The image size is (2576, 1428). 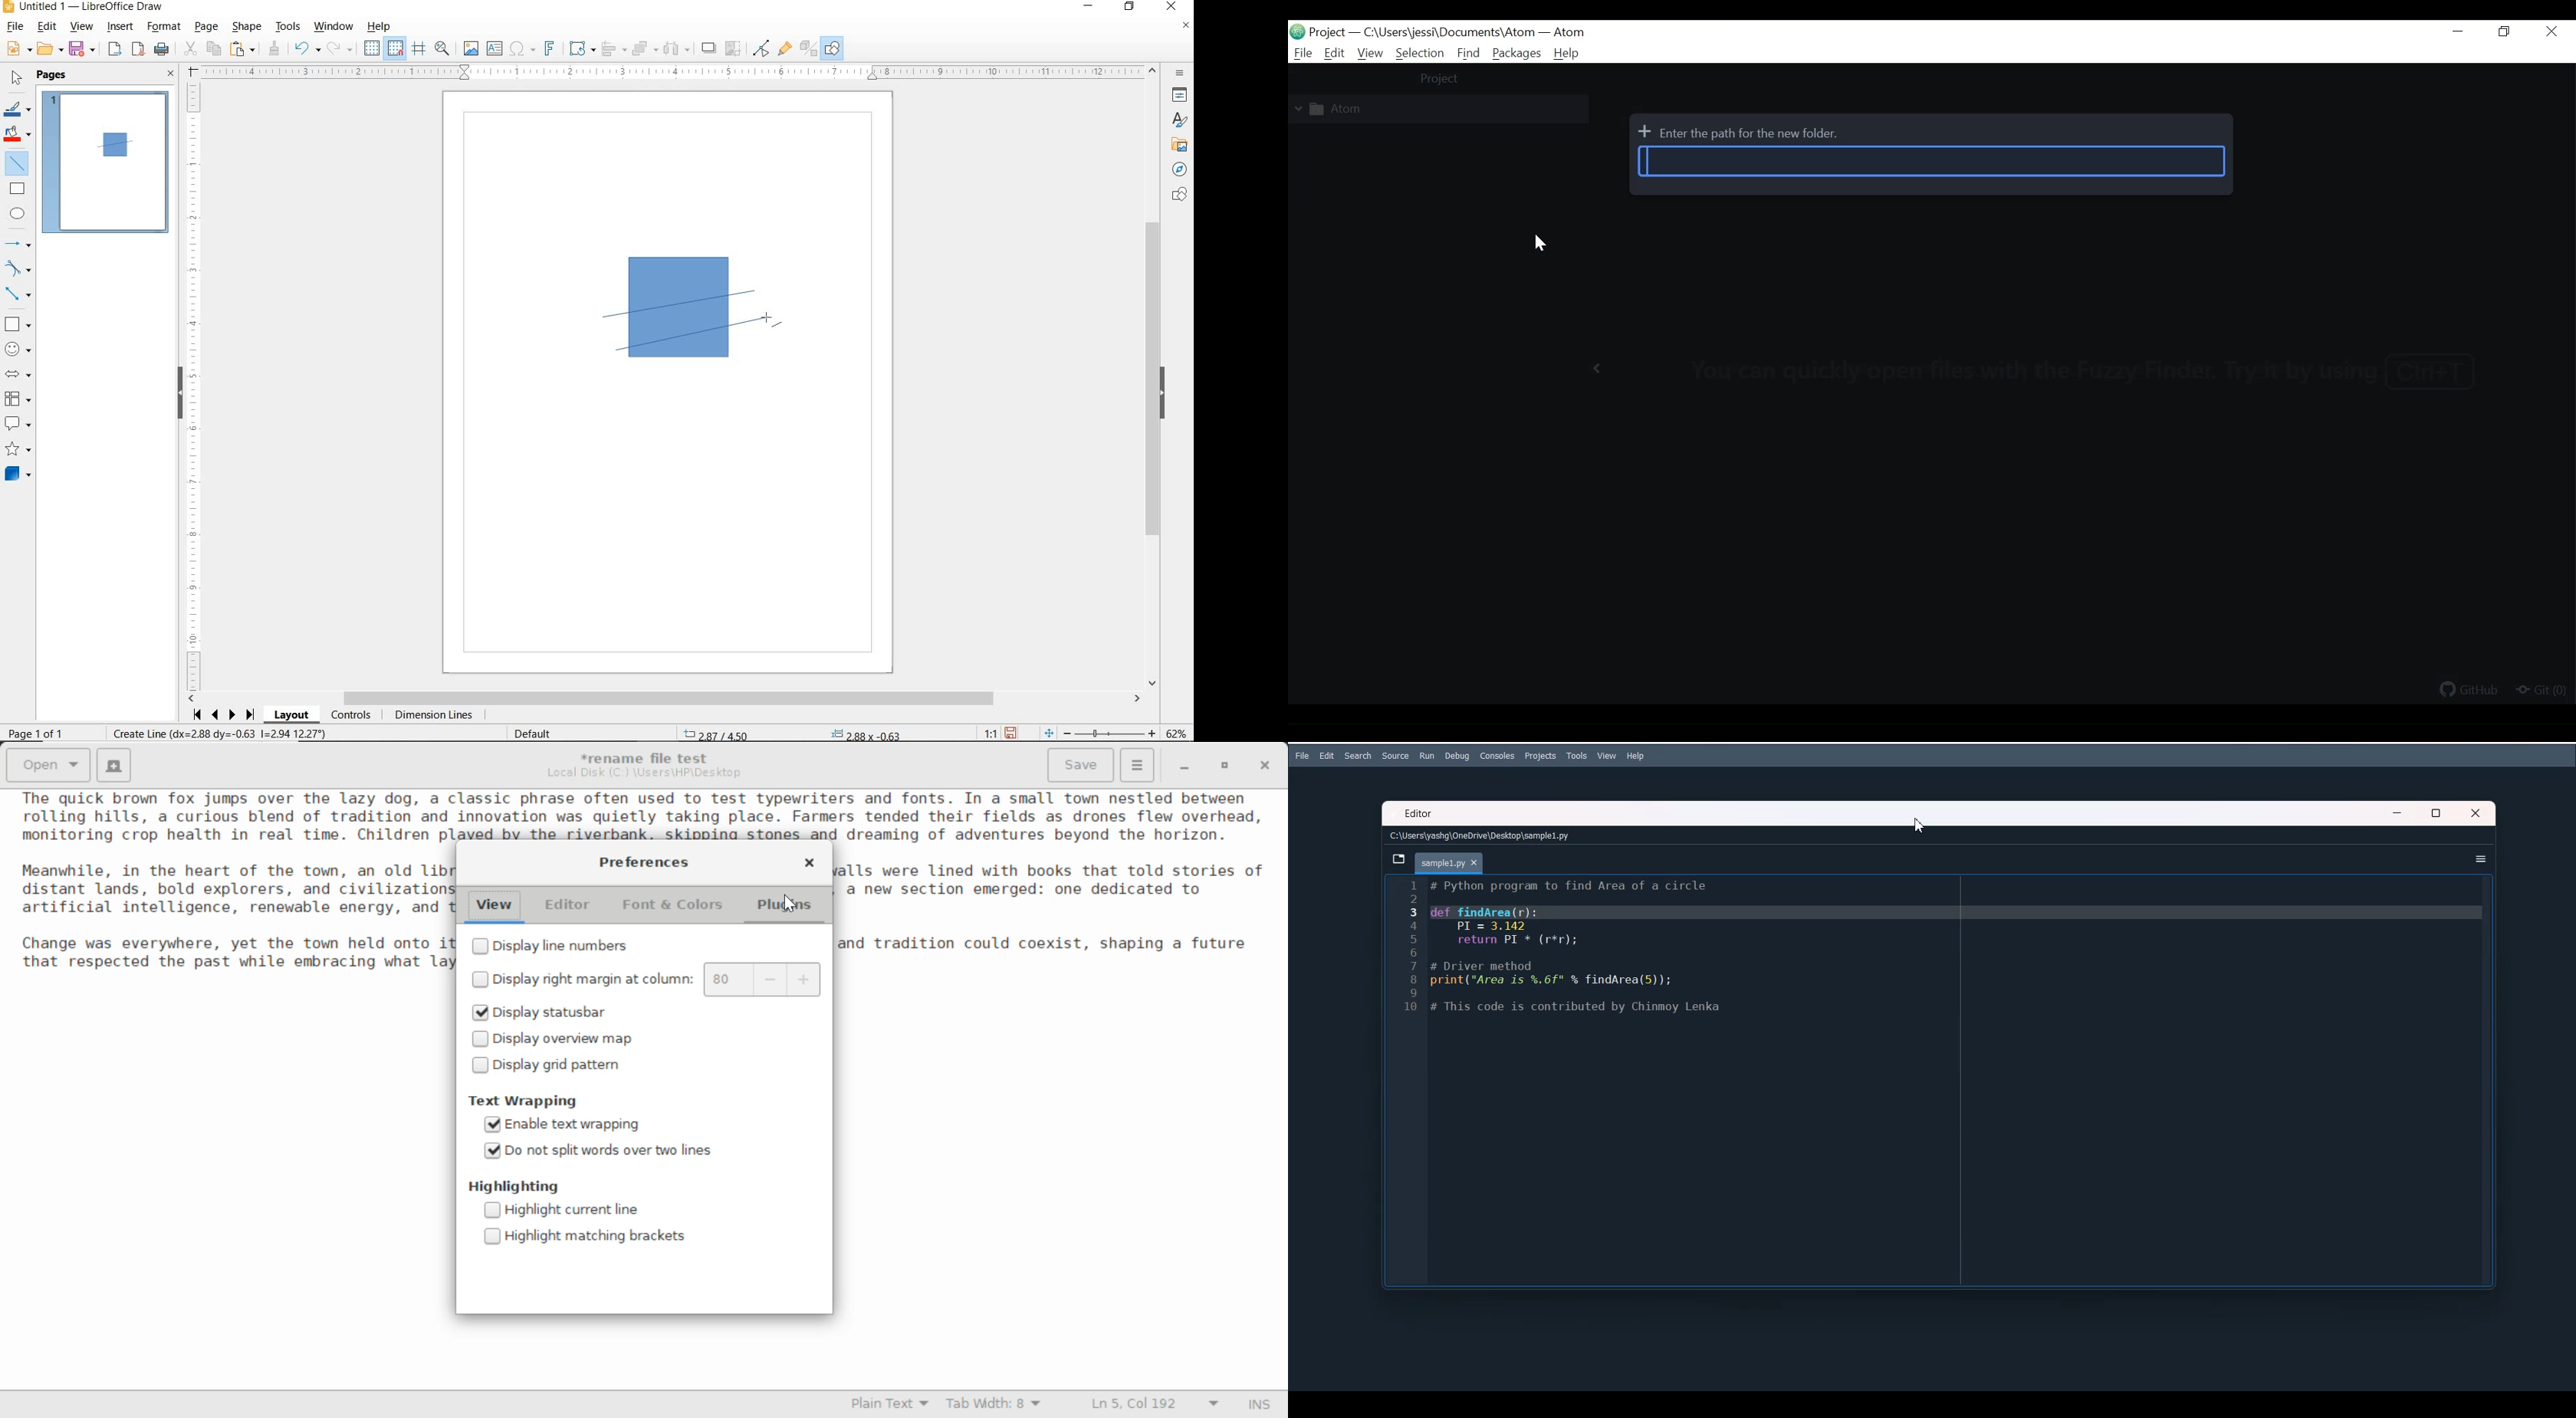 I want to click on UNDO, so click(x=308, y=50).